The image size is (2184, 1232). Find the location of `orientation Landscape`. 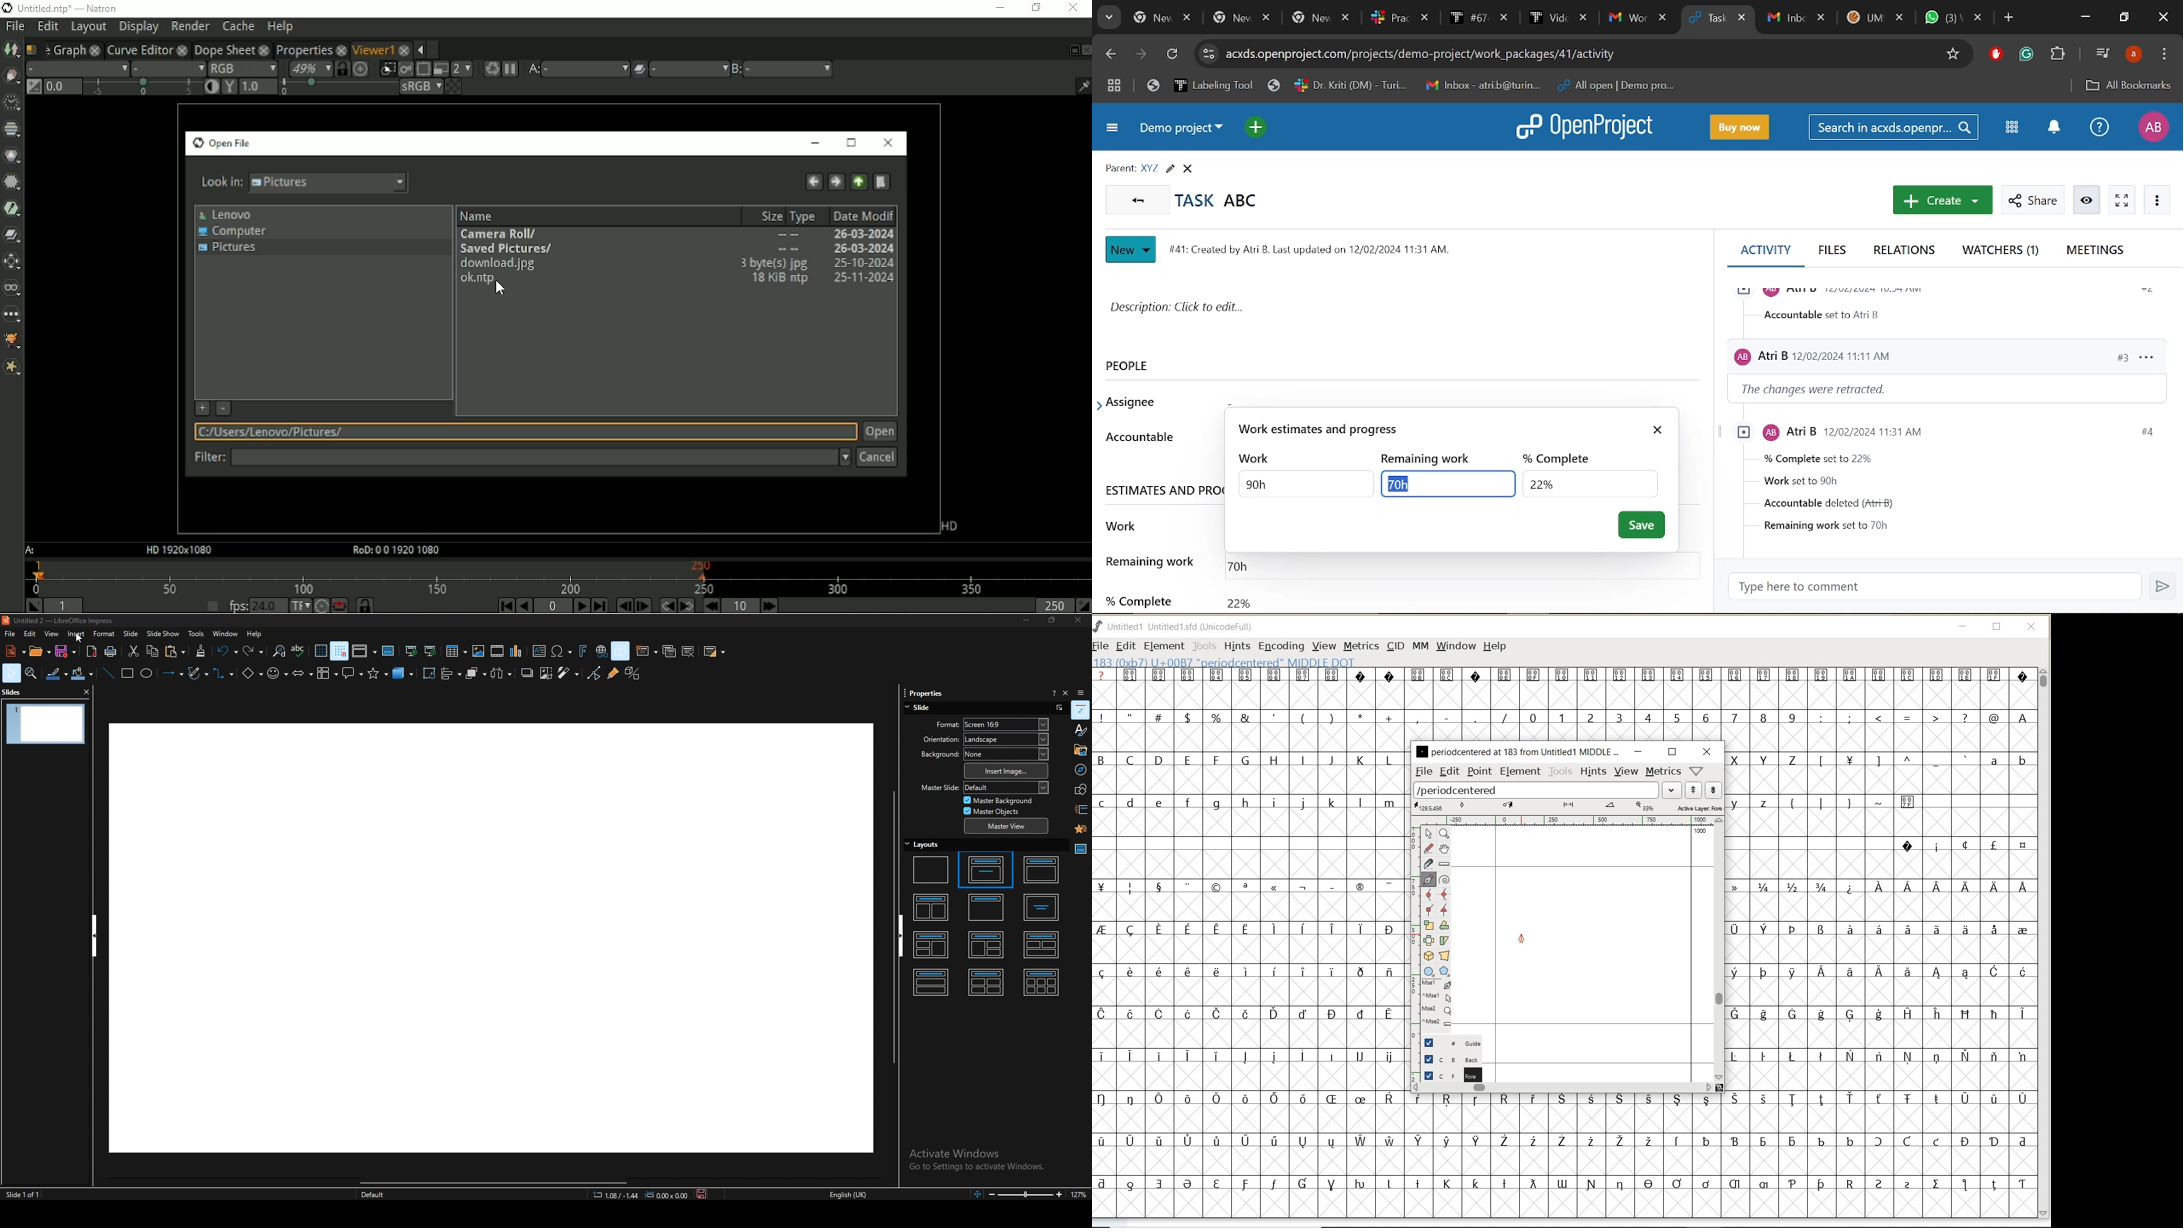

orientation Landscape is located at coordinates (1006, 739).